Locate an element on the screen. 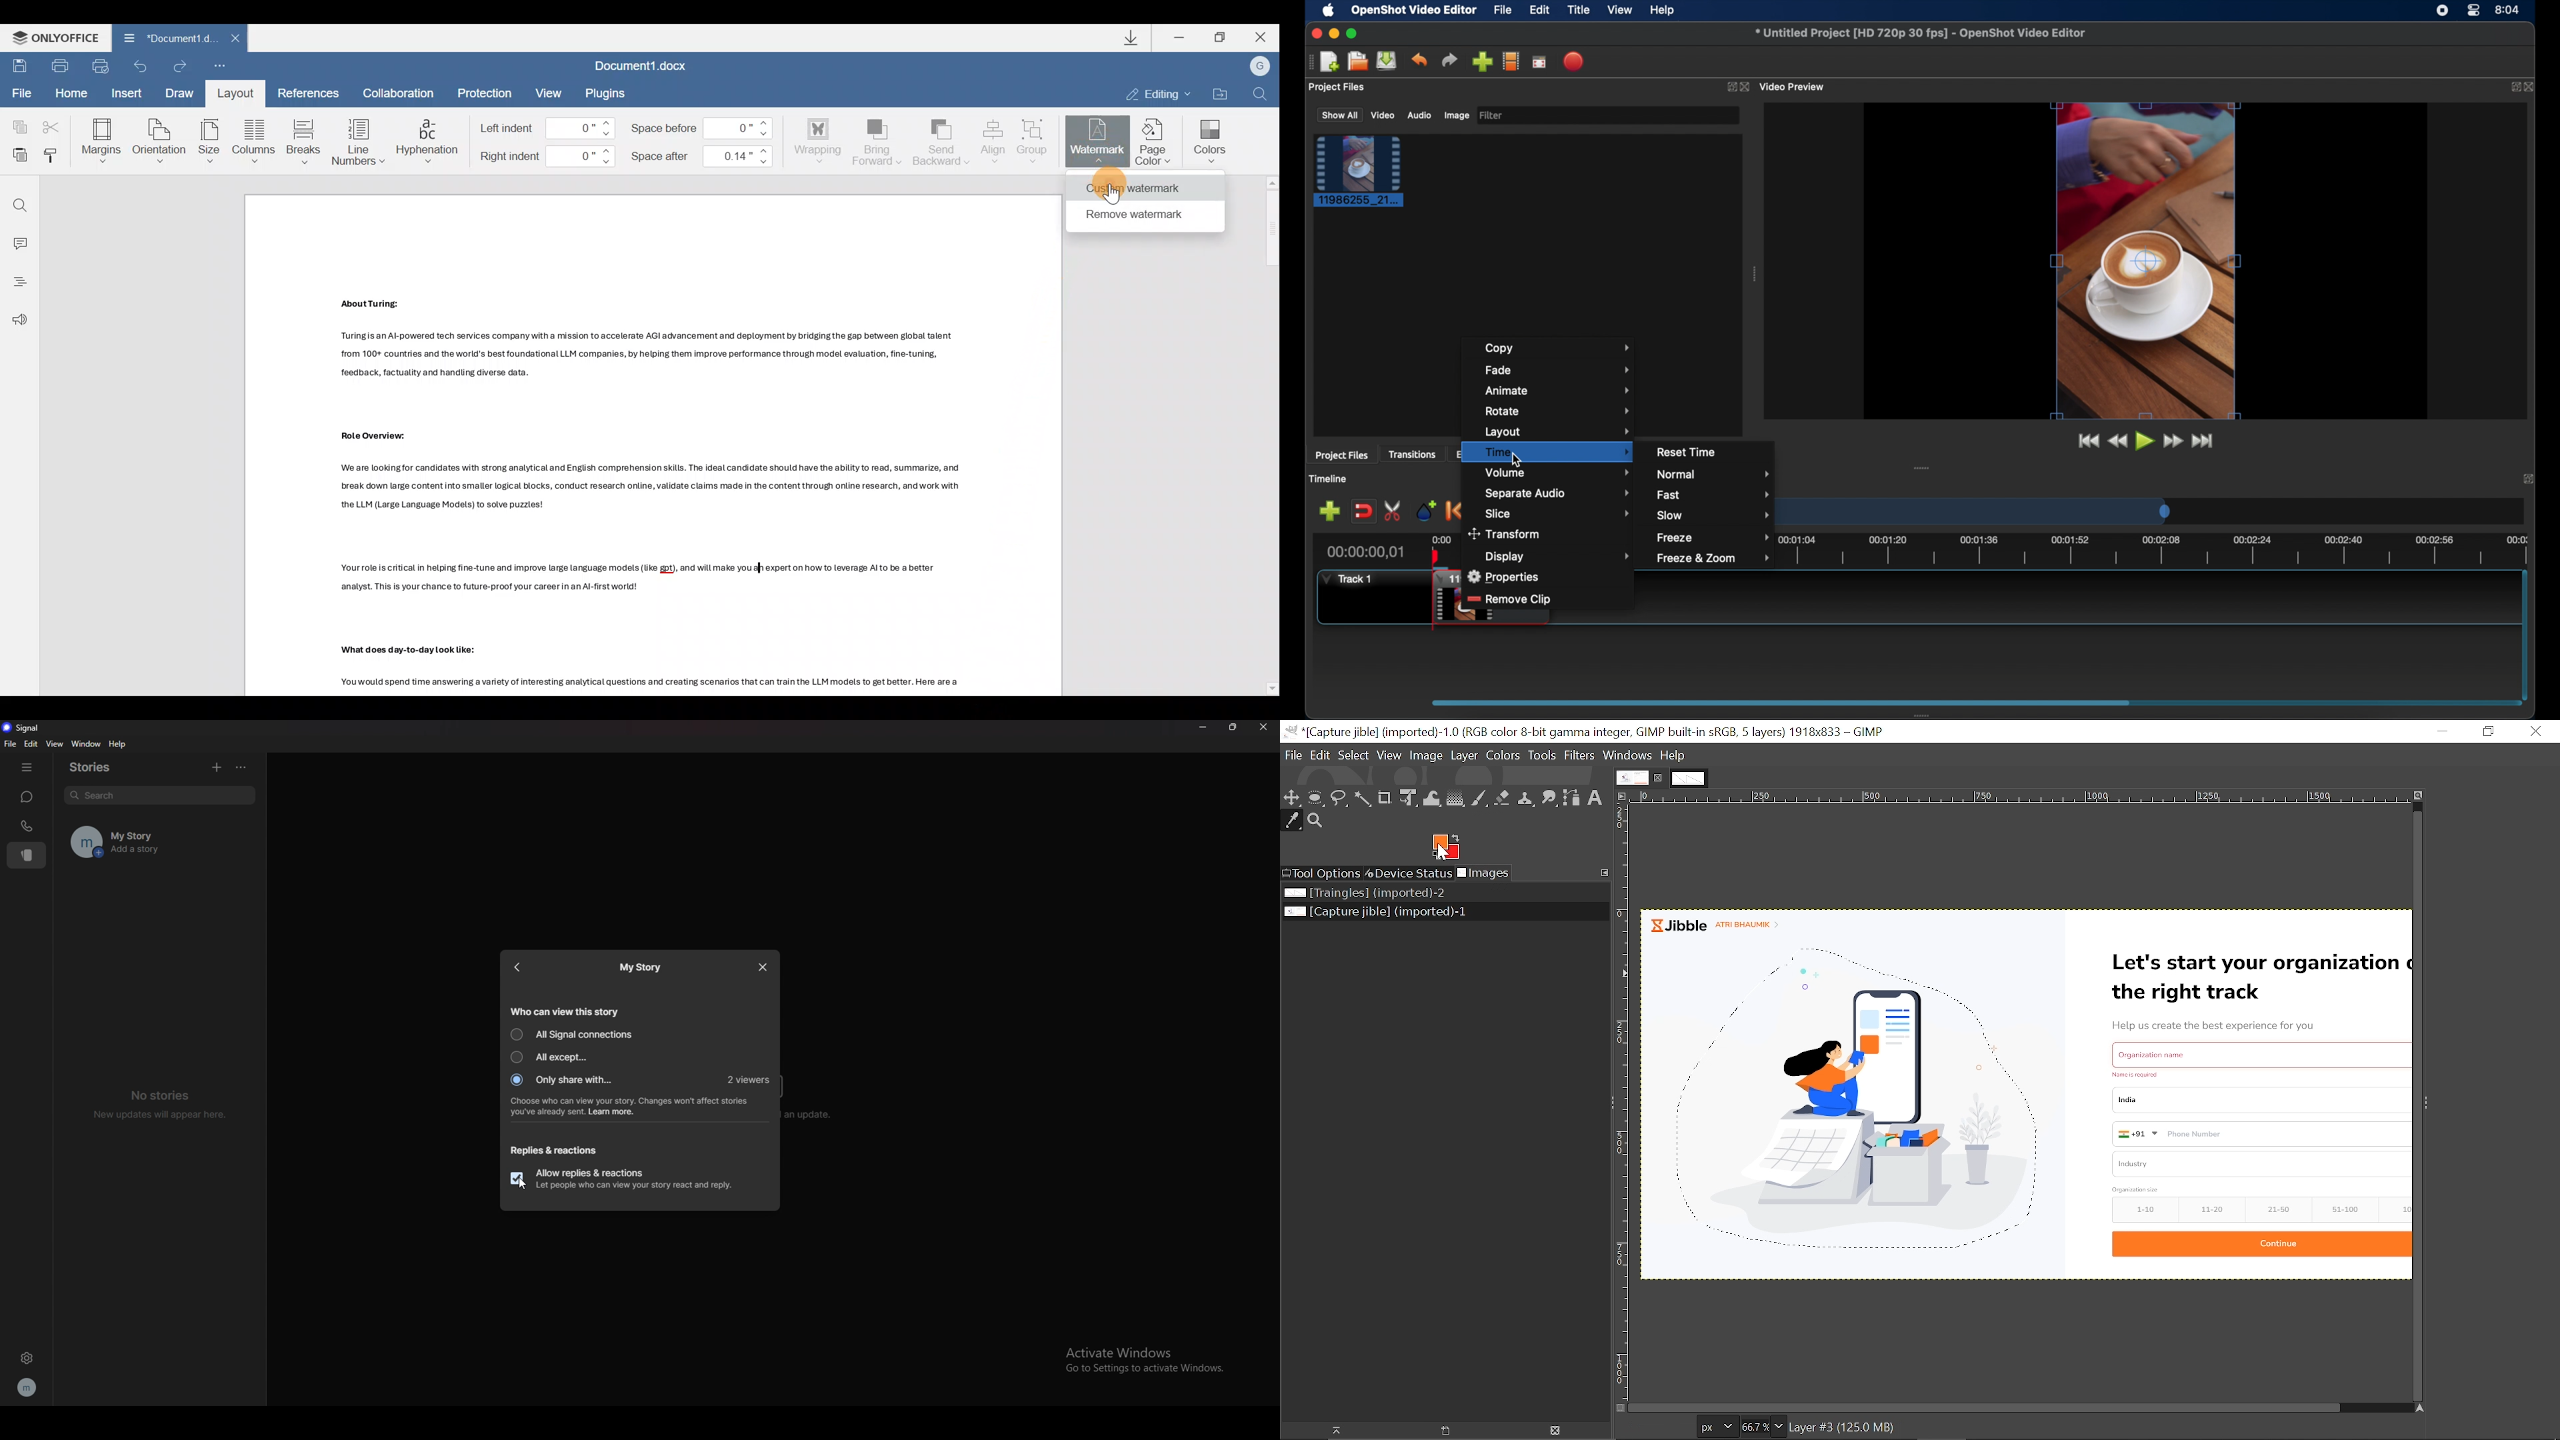 This screenshot has height=1456, width=2576. Redo is located at coordinates (177, 65).